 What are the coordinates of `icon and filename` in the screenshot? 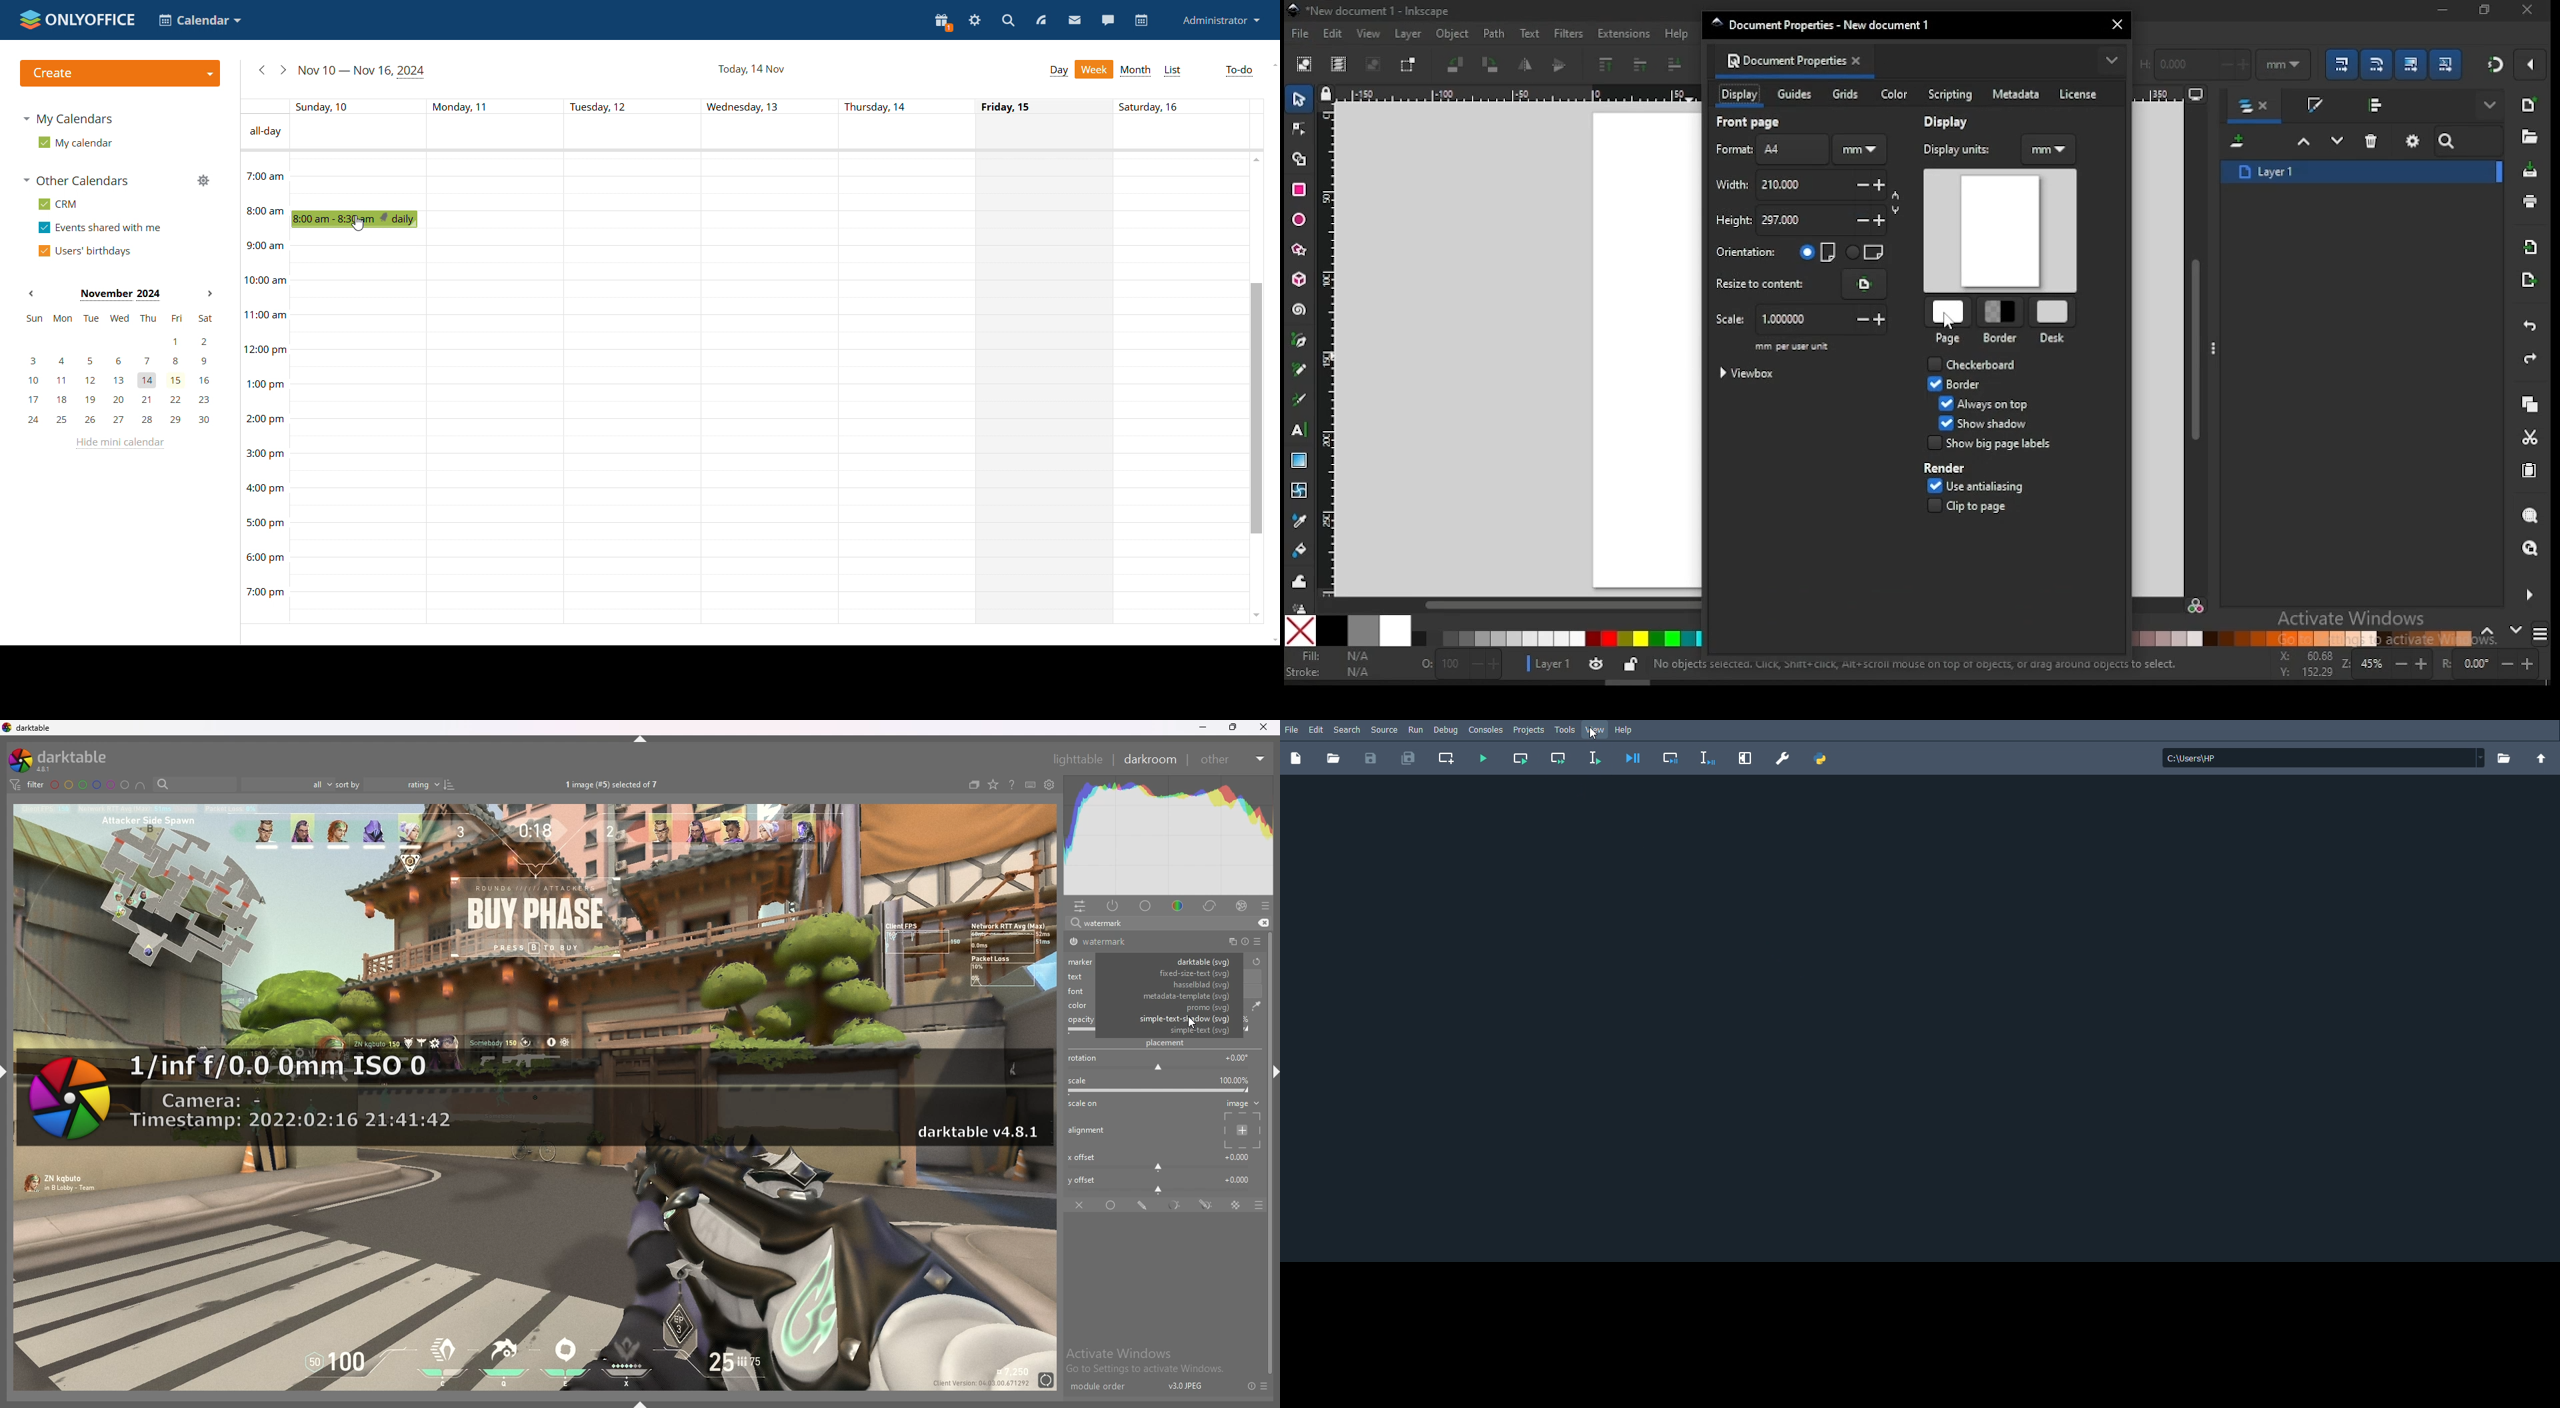 It's located at (1370, 11).